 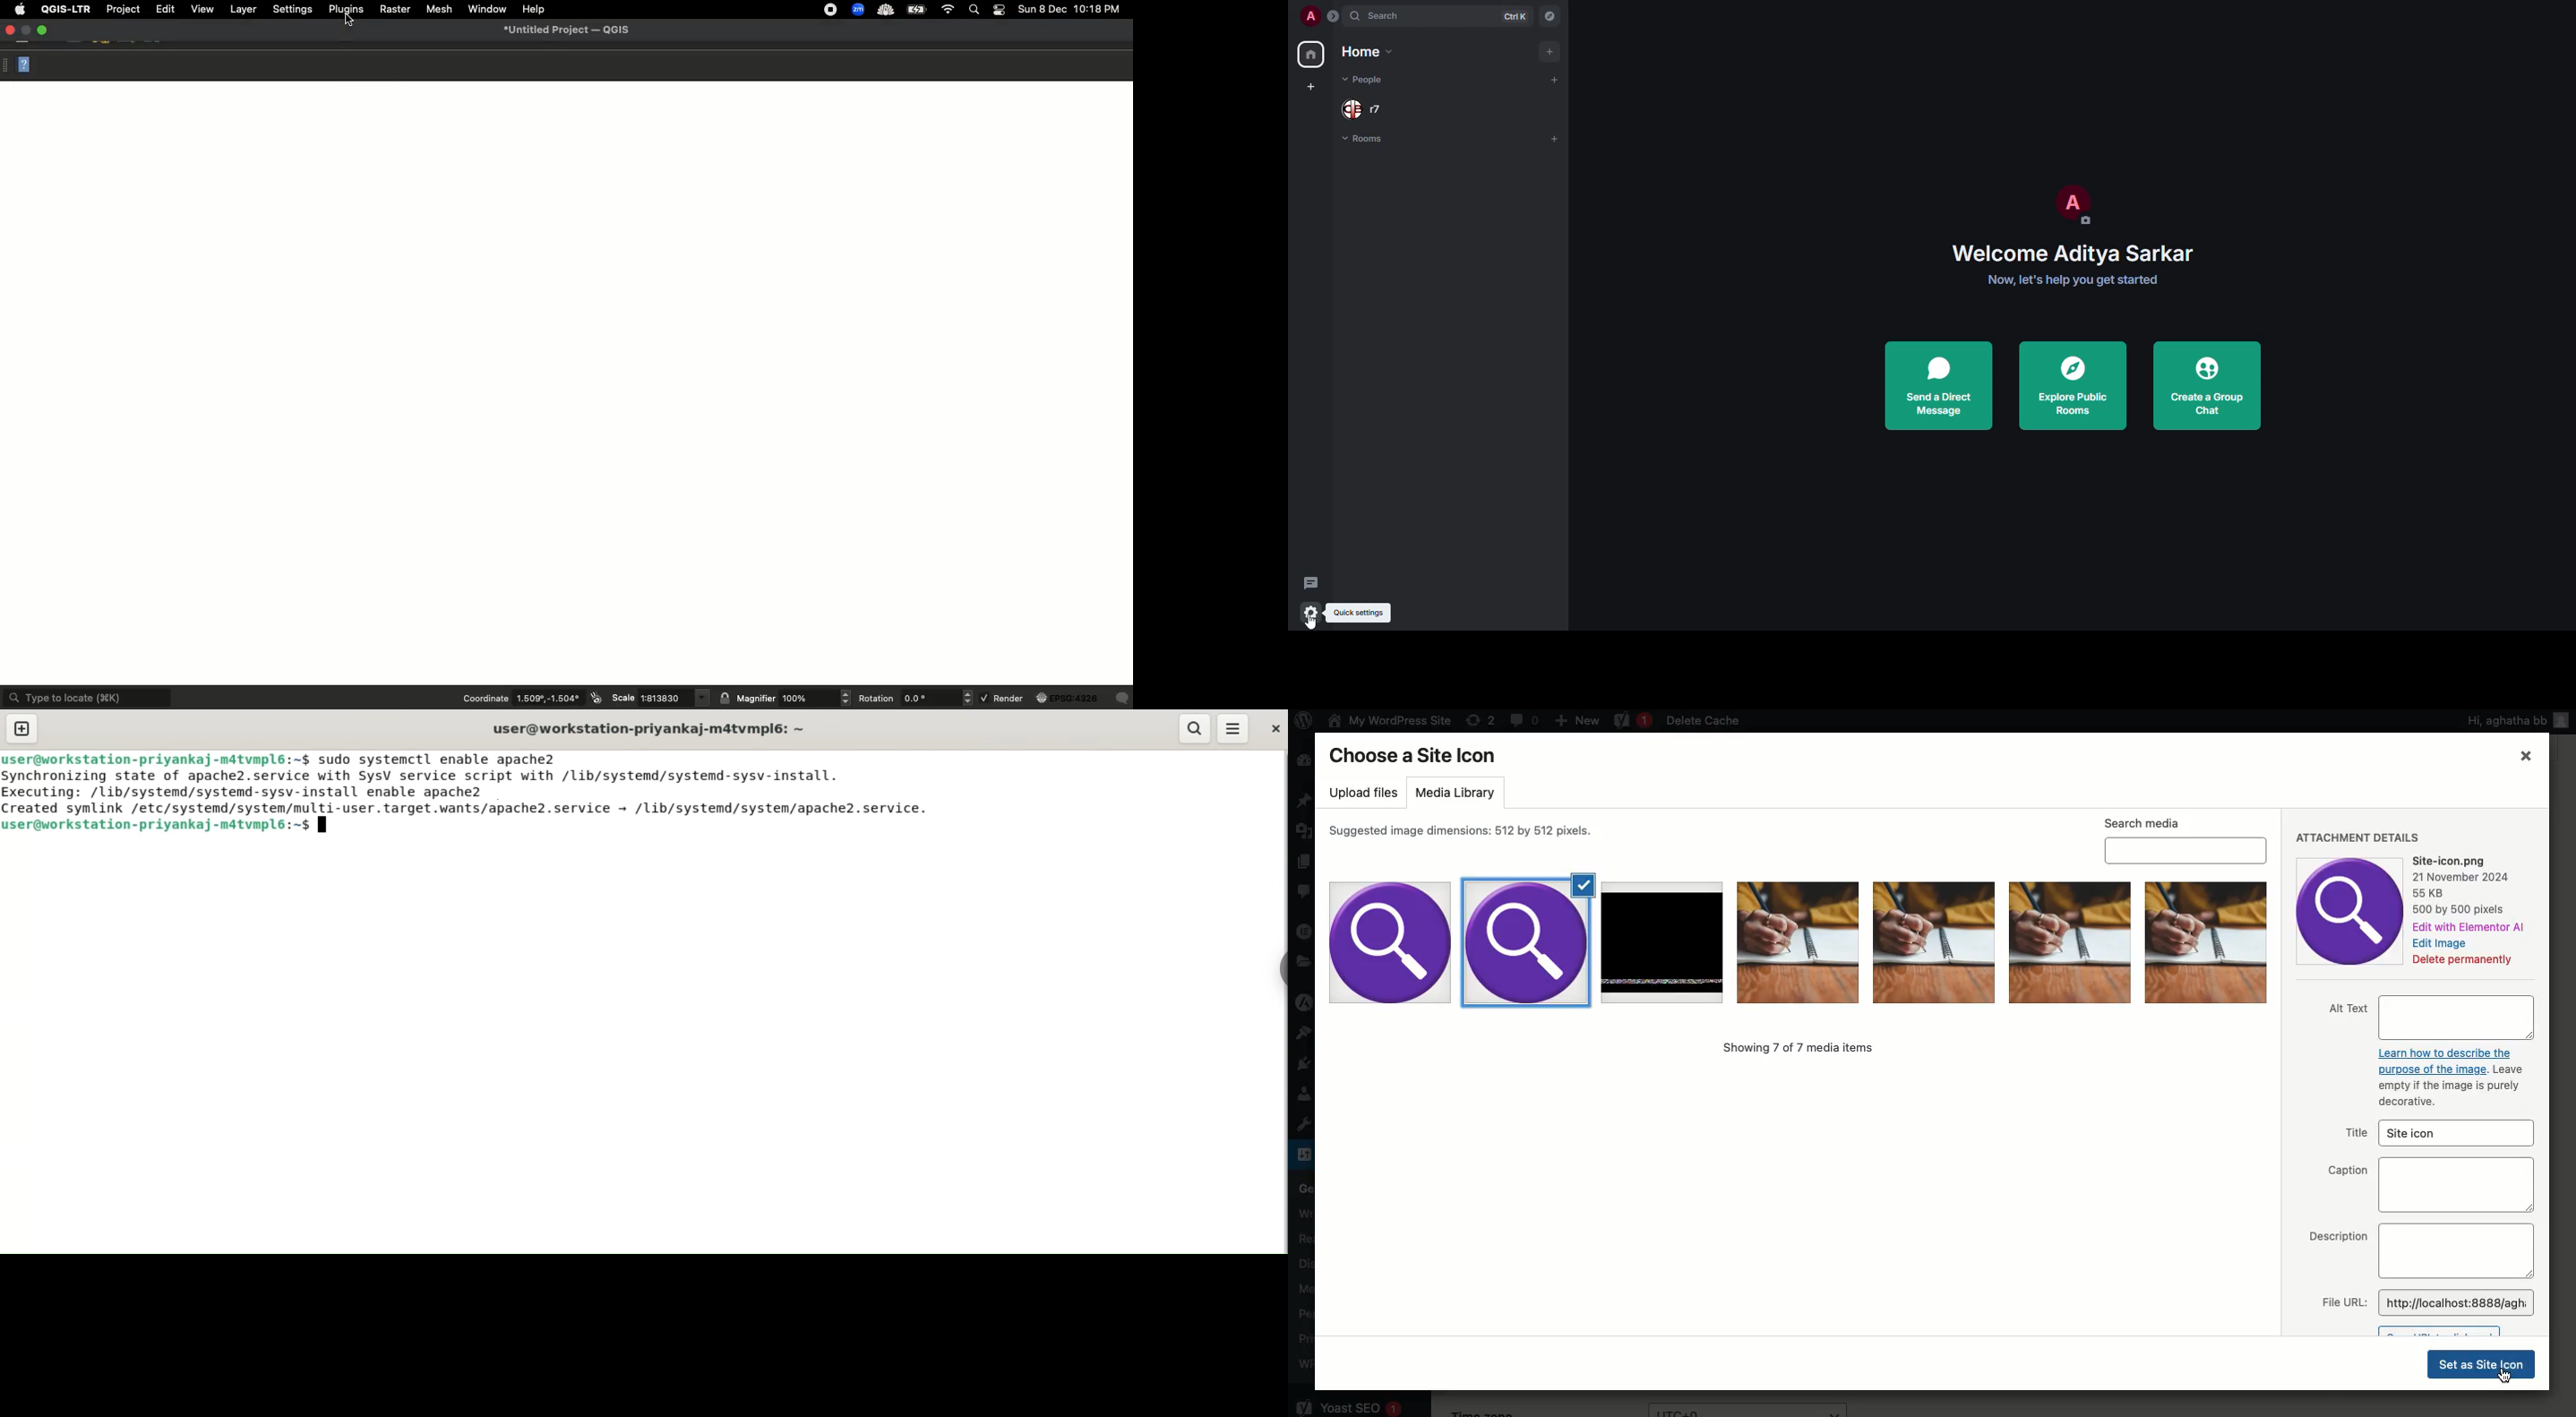 What do you see at coordinates (1310, 582) in the screenshot?
I see `threads` at bounding box center [1310, 582].